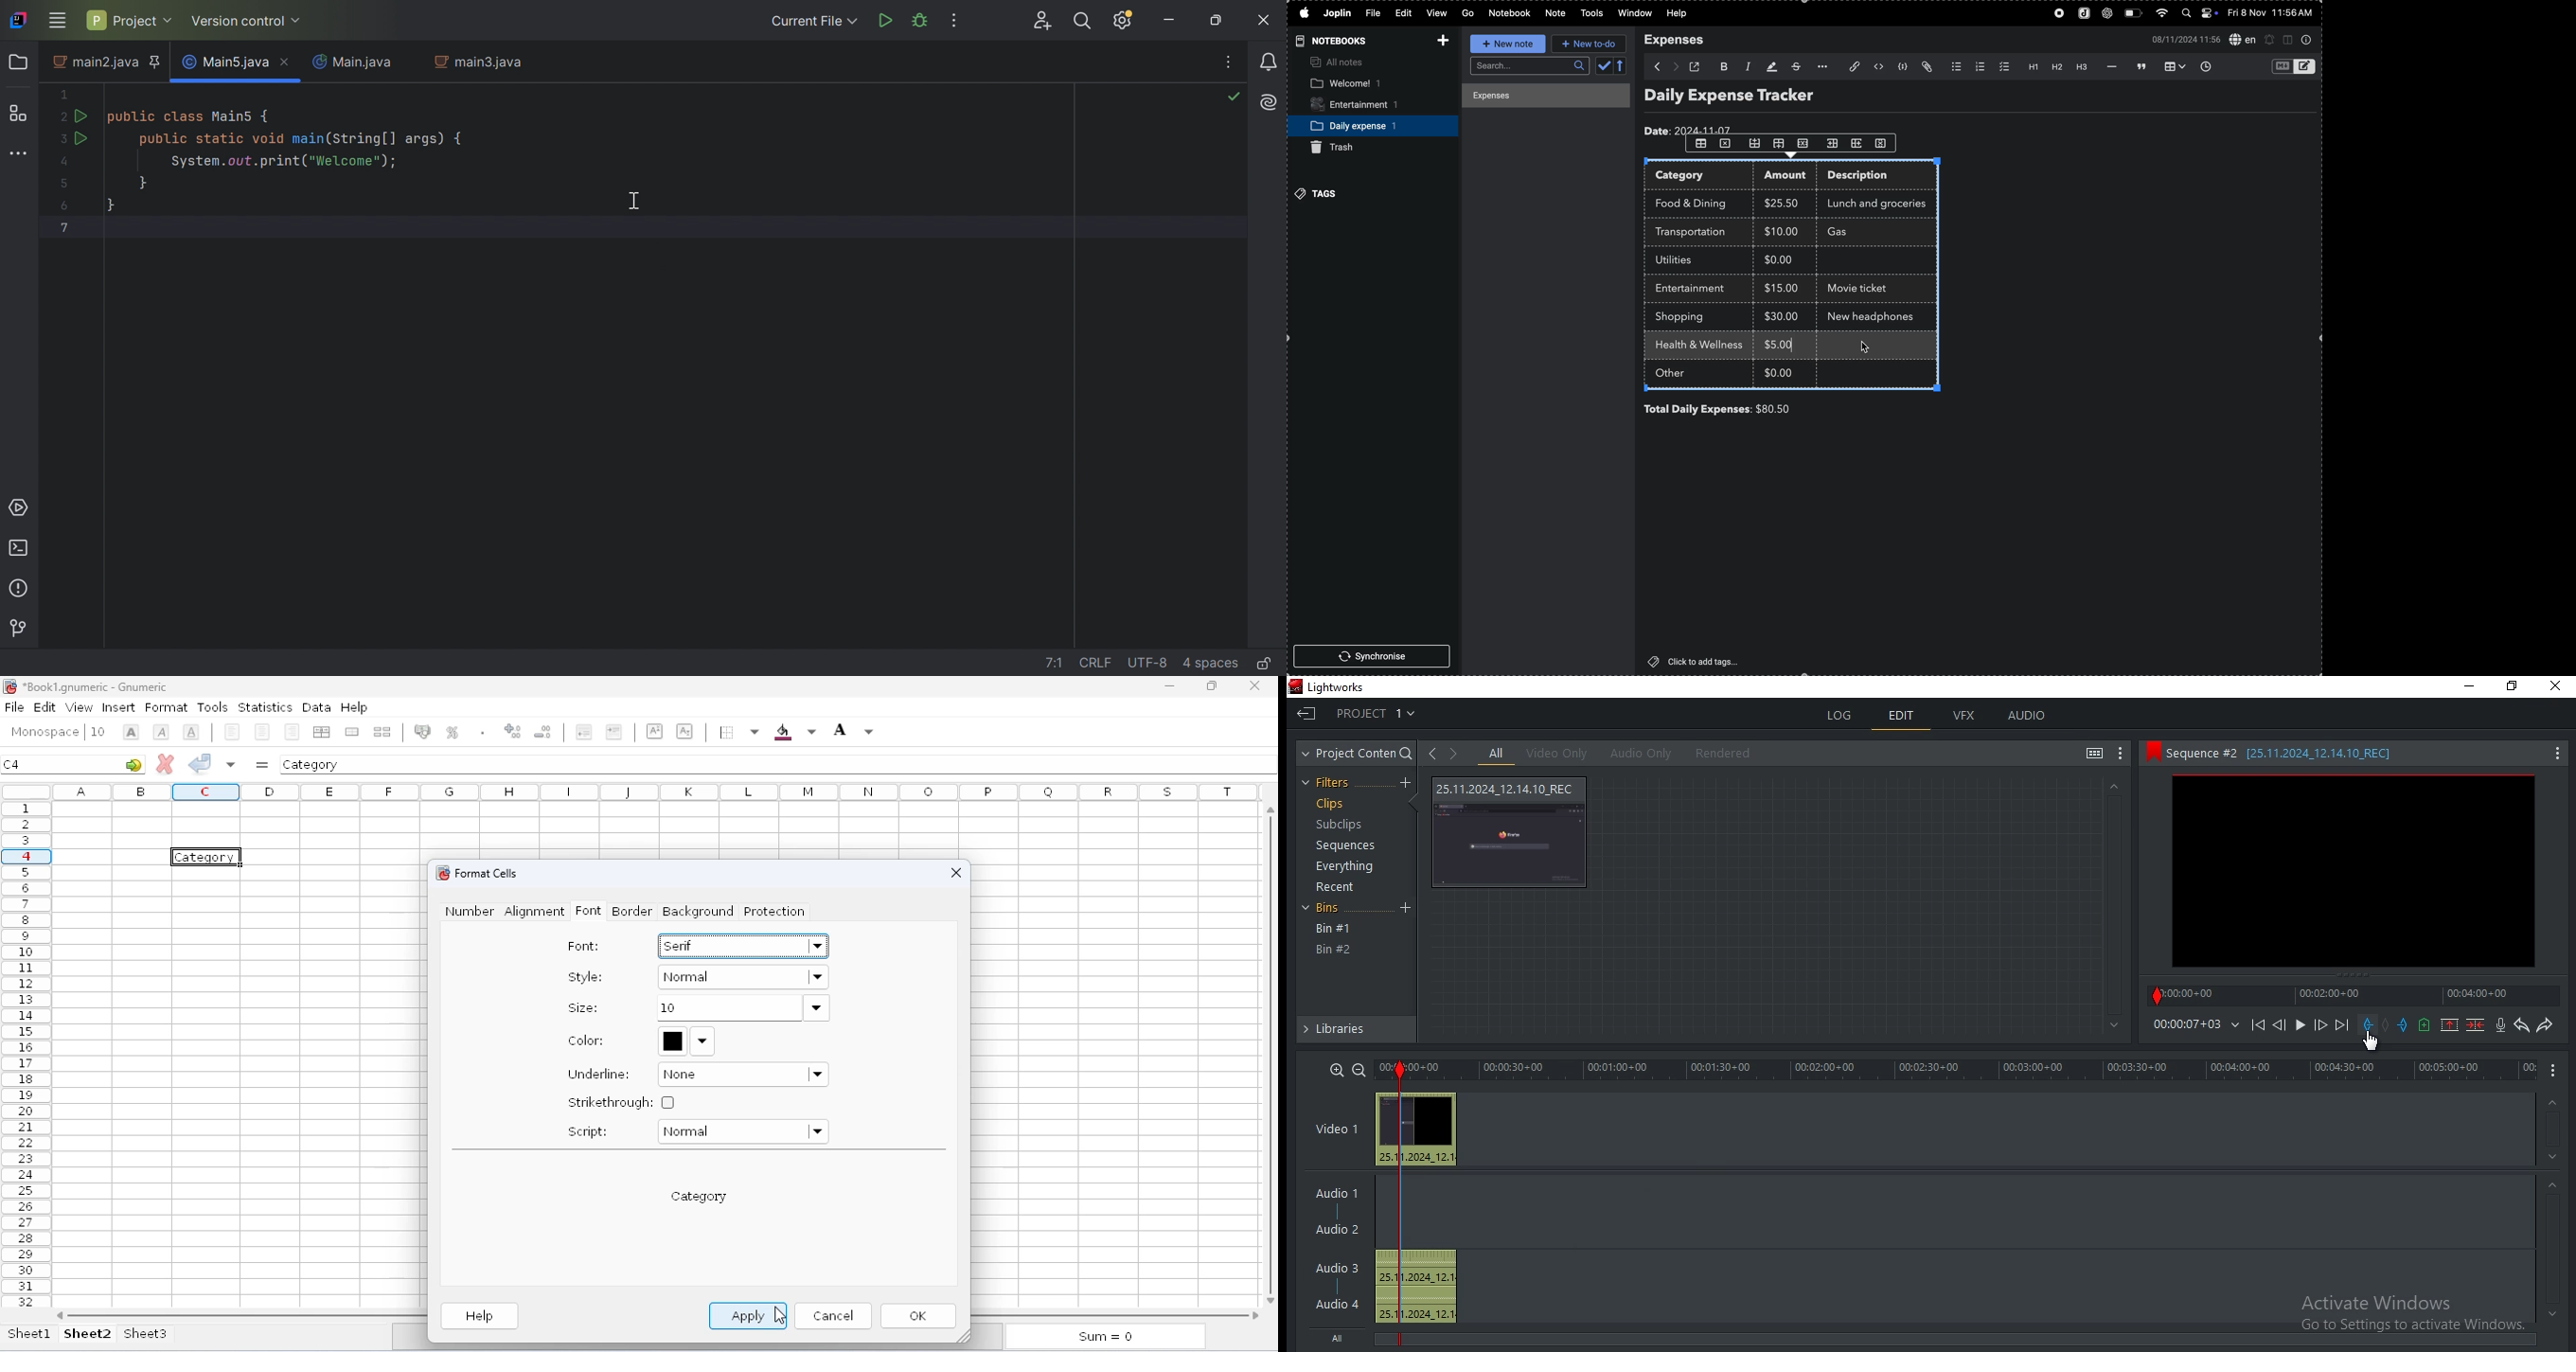 The height and width of the screenshot is (1372, 2576). I want to click on click to add tags, so click(1699, 661).